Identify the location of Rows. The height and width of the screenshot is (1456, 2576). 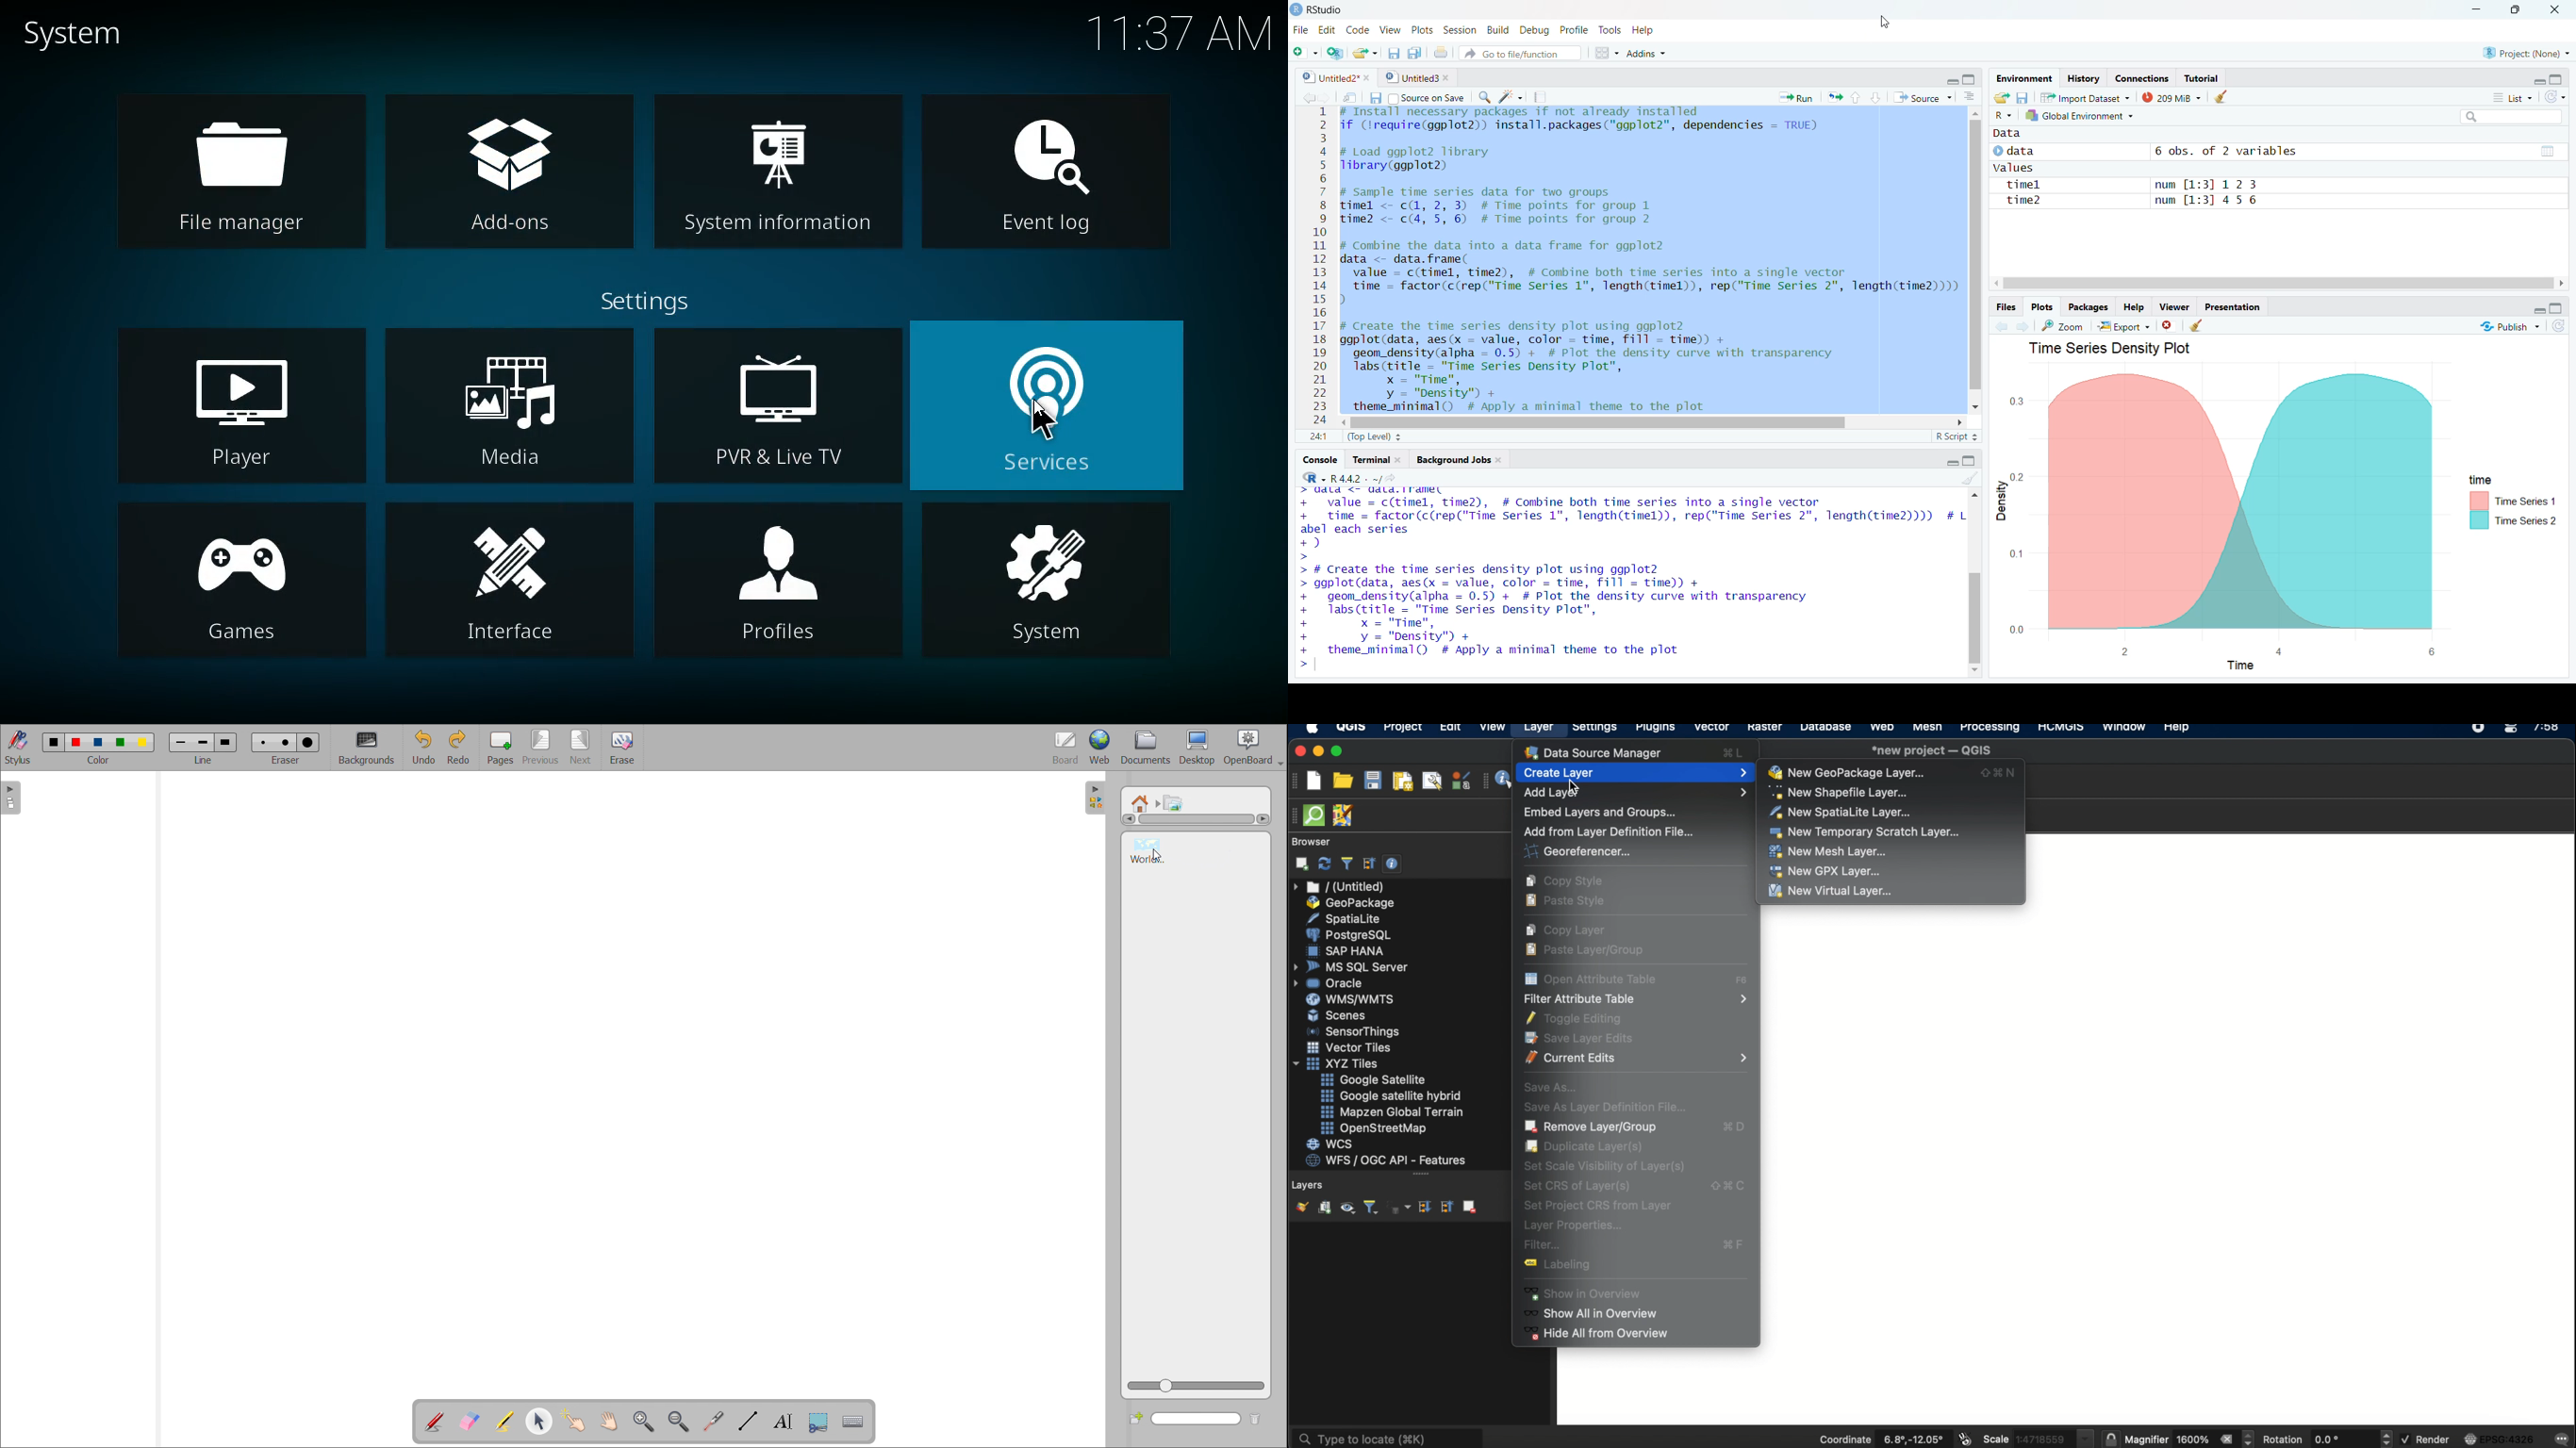
(1317, 268).